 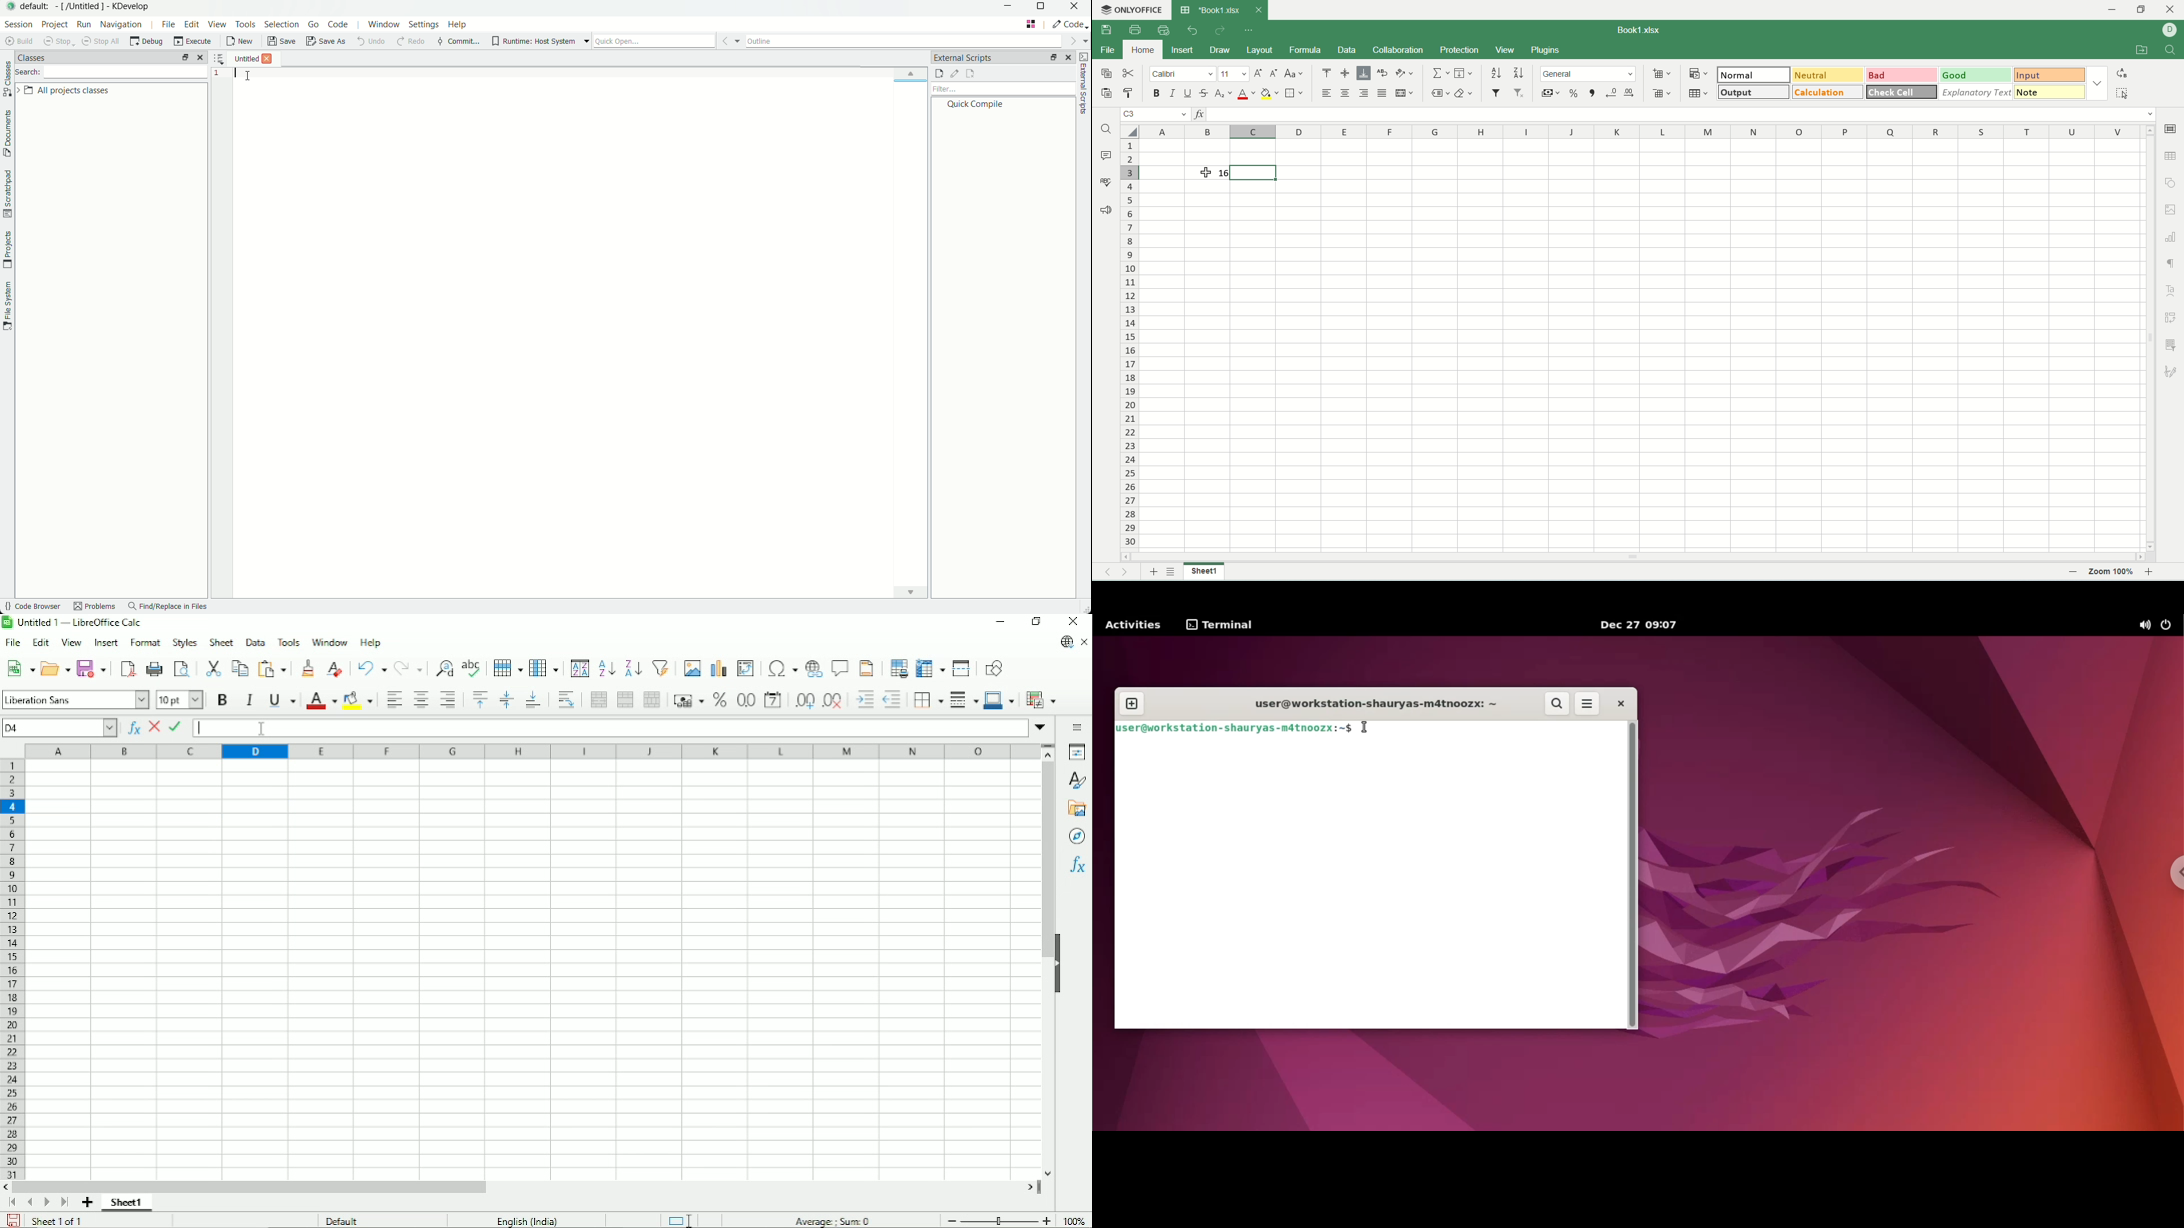 I want to click on zoom out, so click(x=2073, y=572).